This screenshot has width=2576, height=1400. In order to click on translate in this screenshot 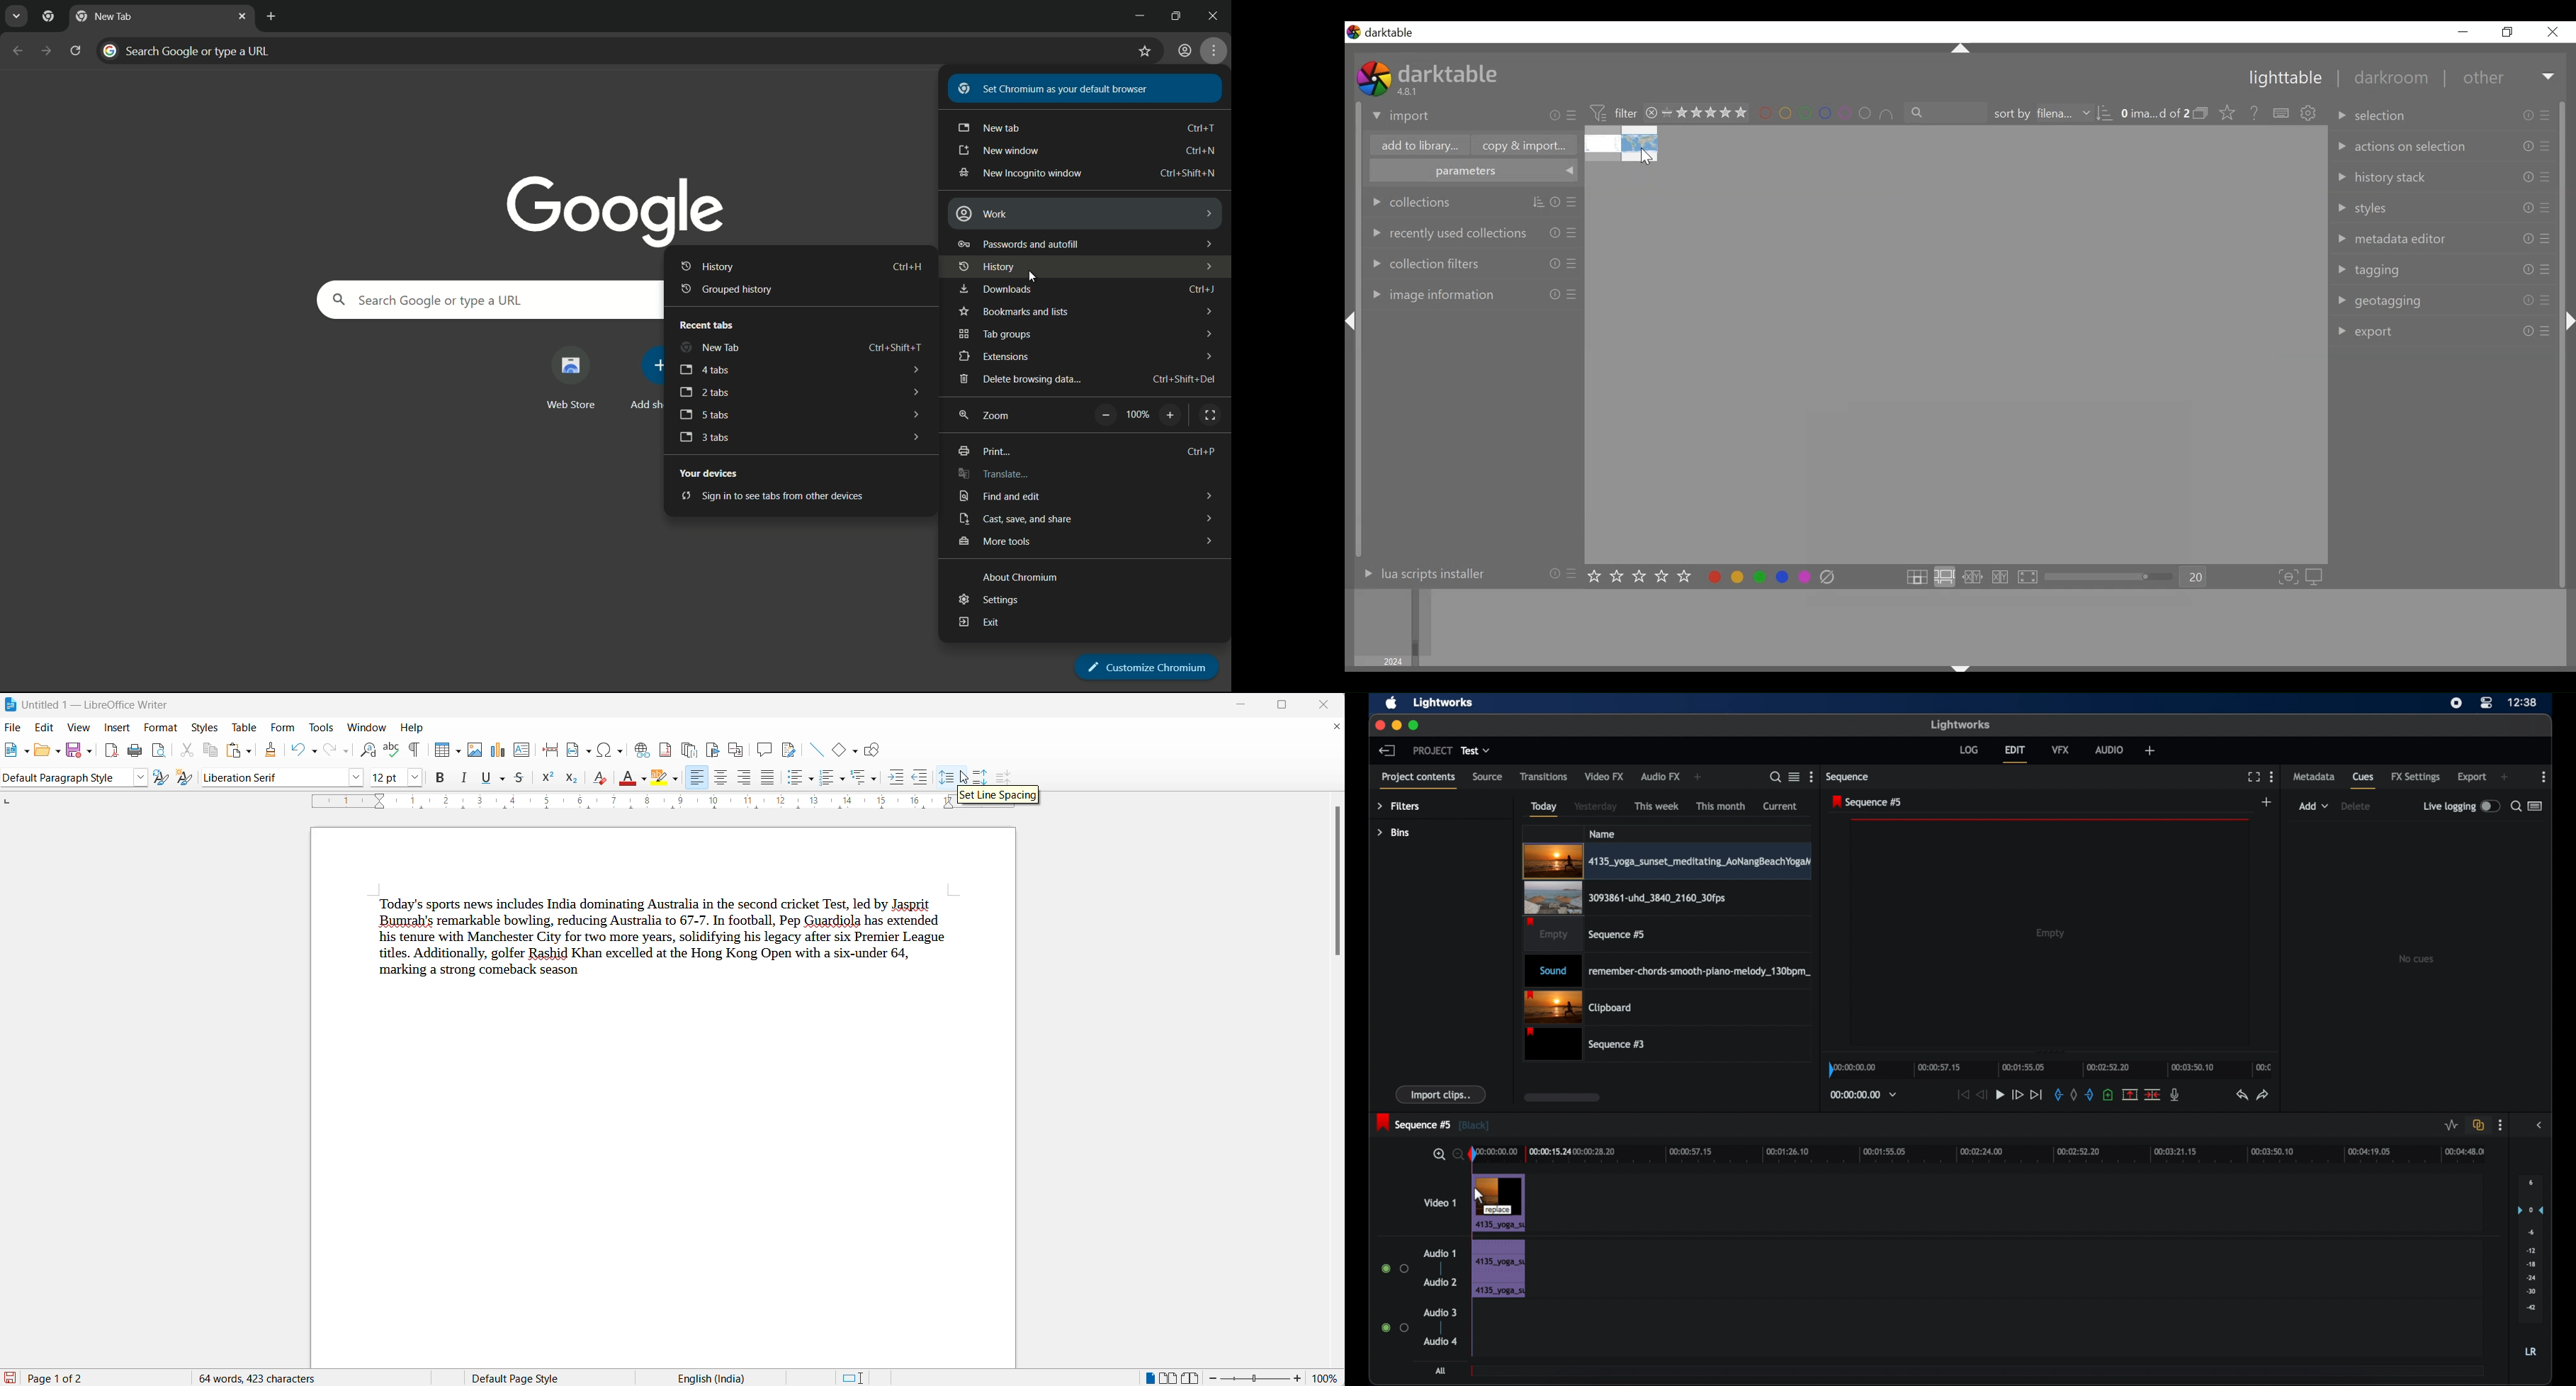, I will do `click(994, 474)`.